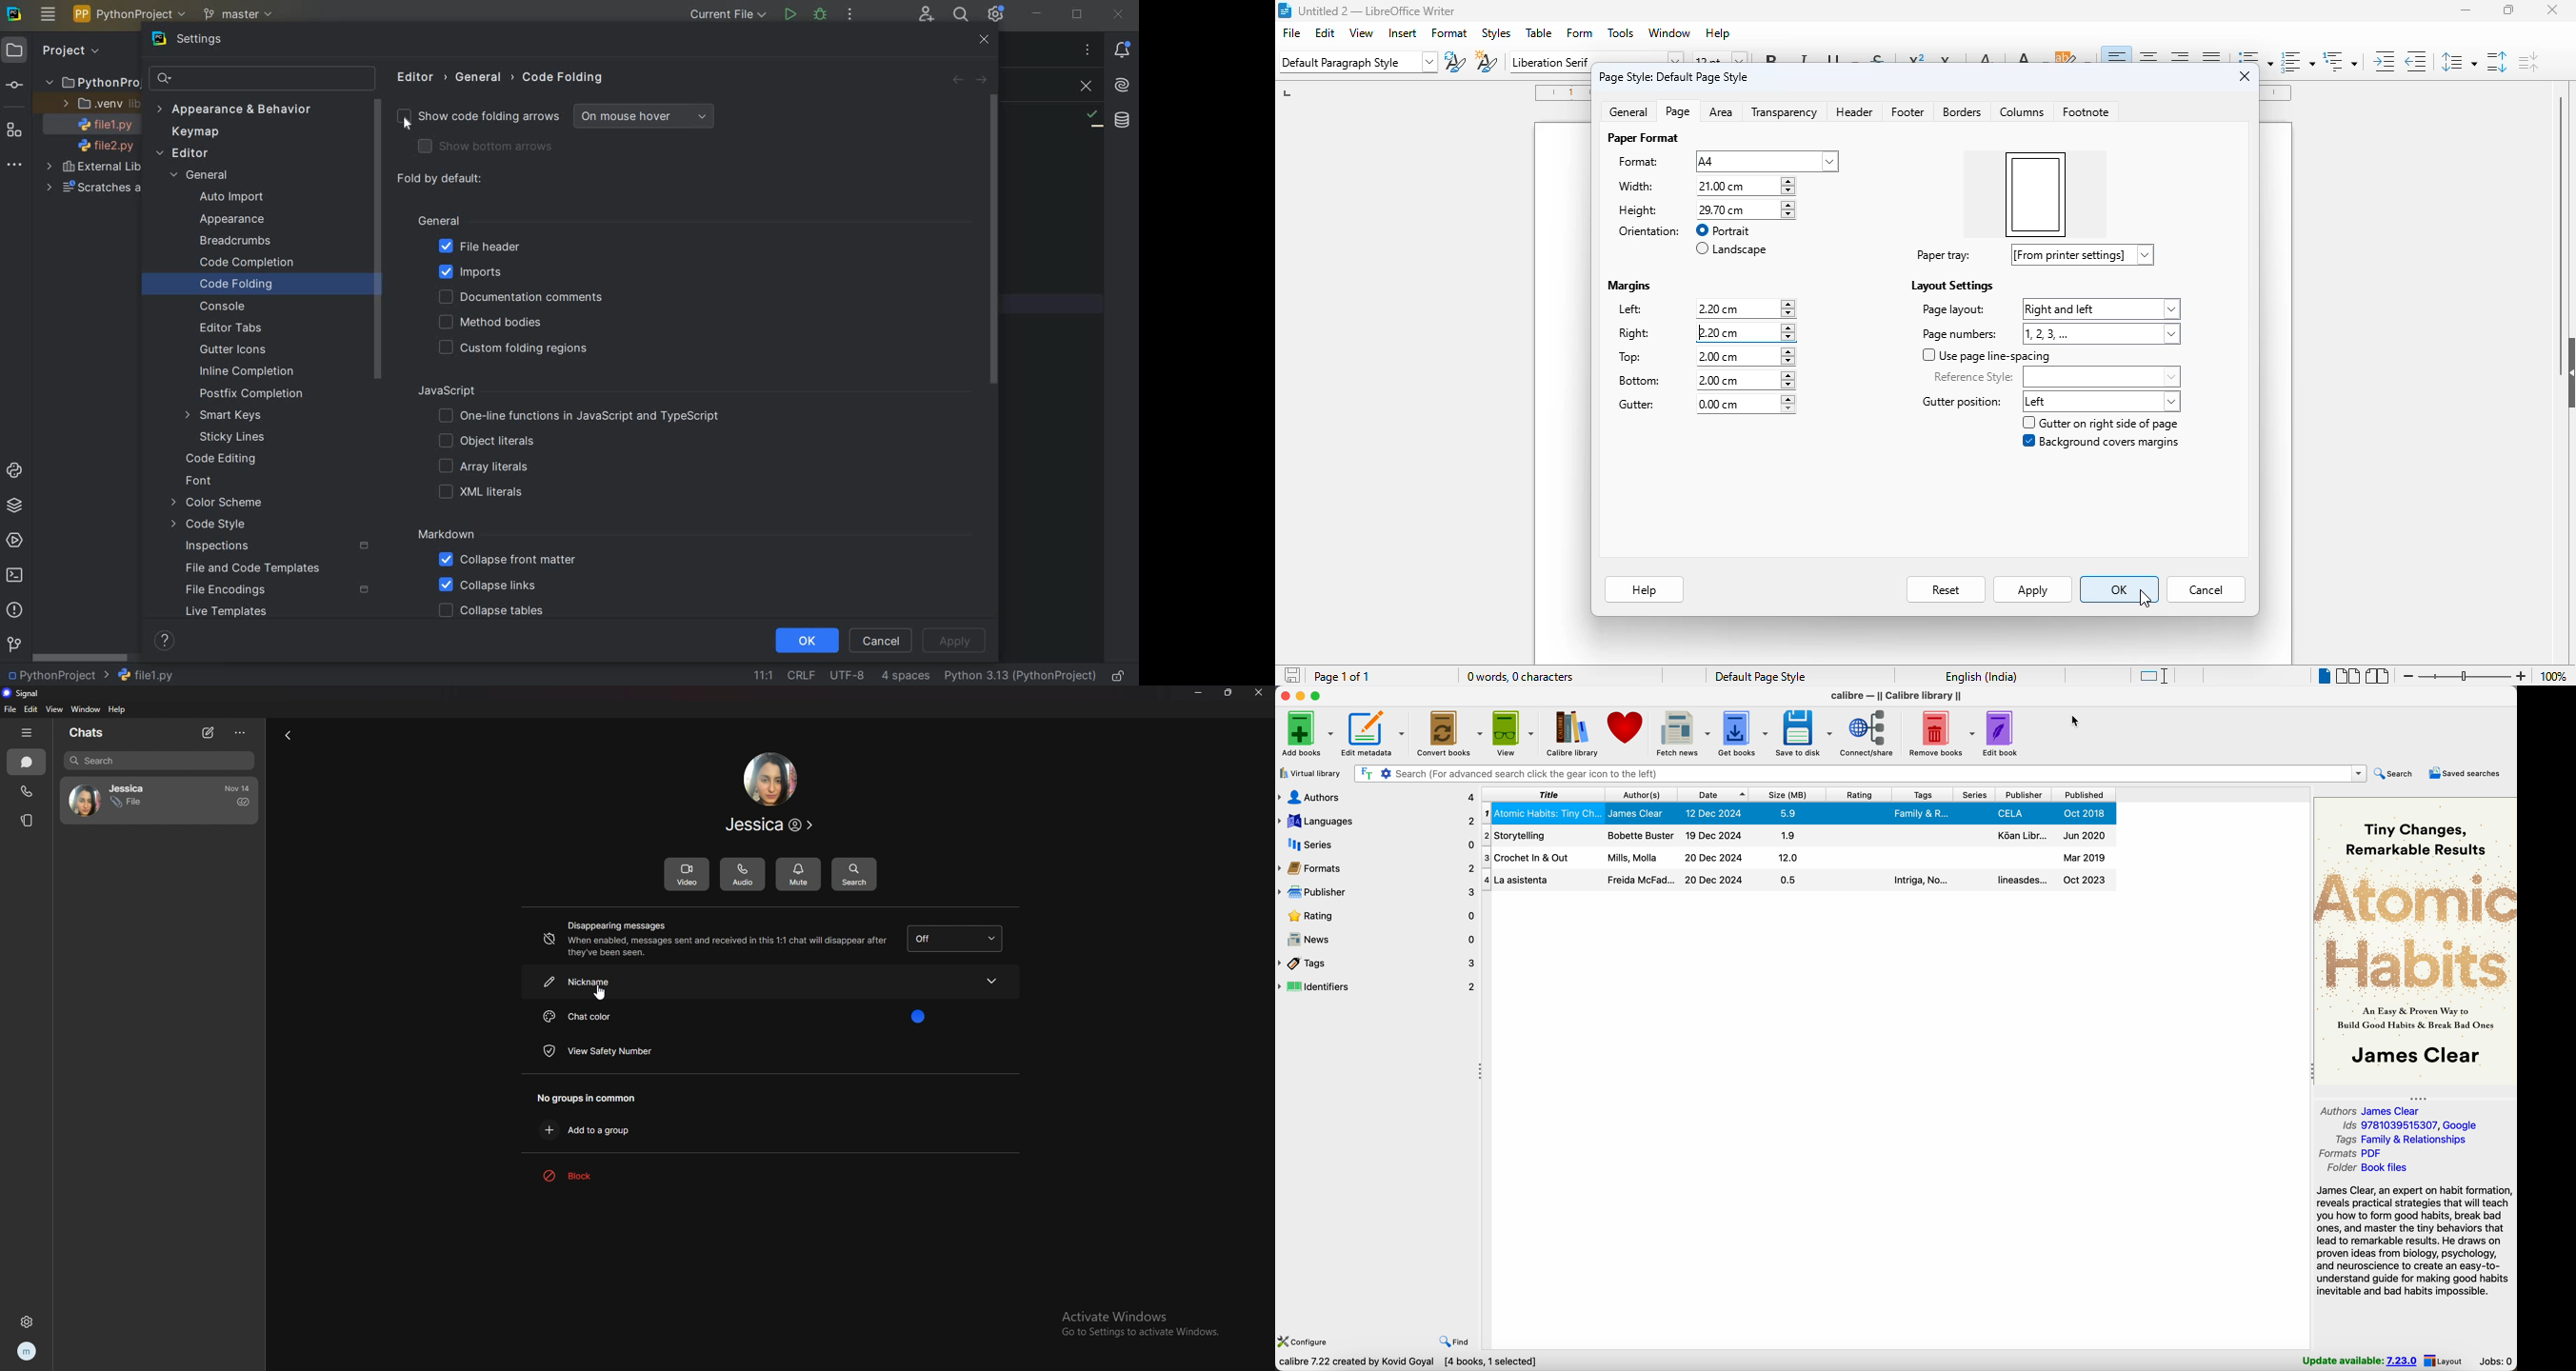 This screenshot has height=1372, width=2576. Describe the element at coordinates (1454, 64) in the screenshot. I see `update paragraph style` at that location.